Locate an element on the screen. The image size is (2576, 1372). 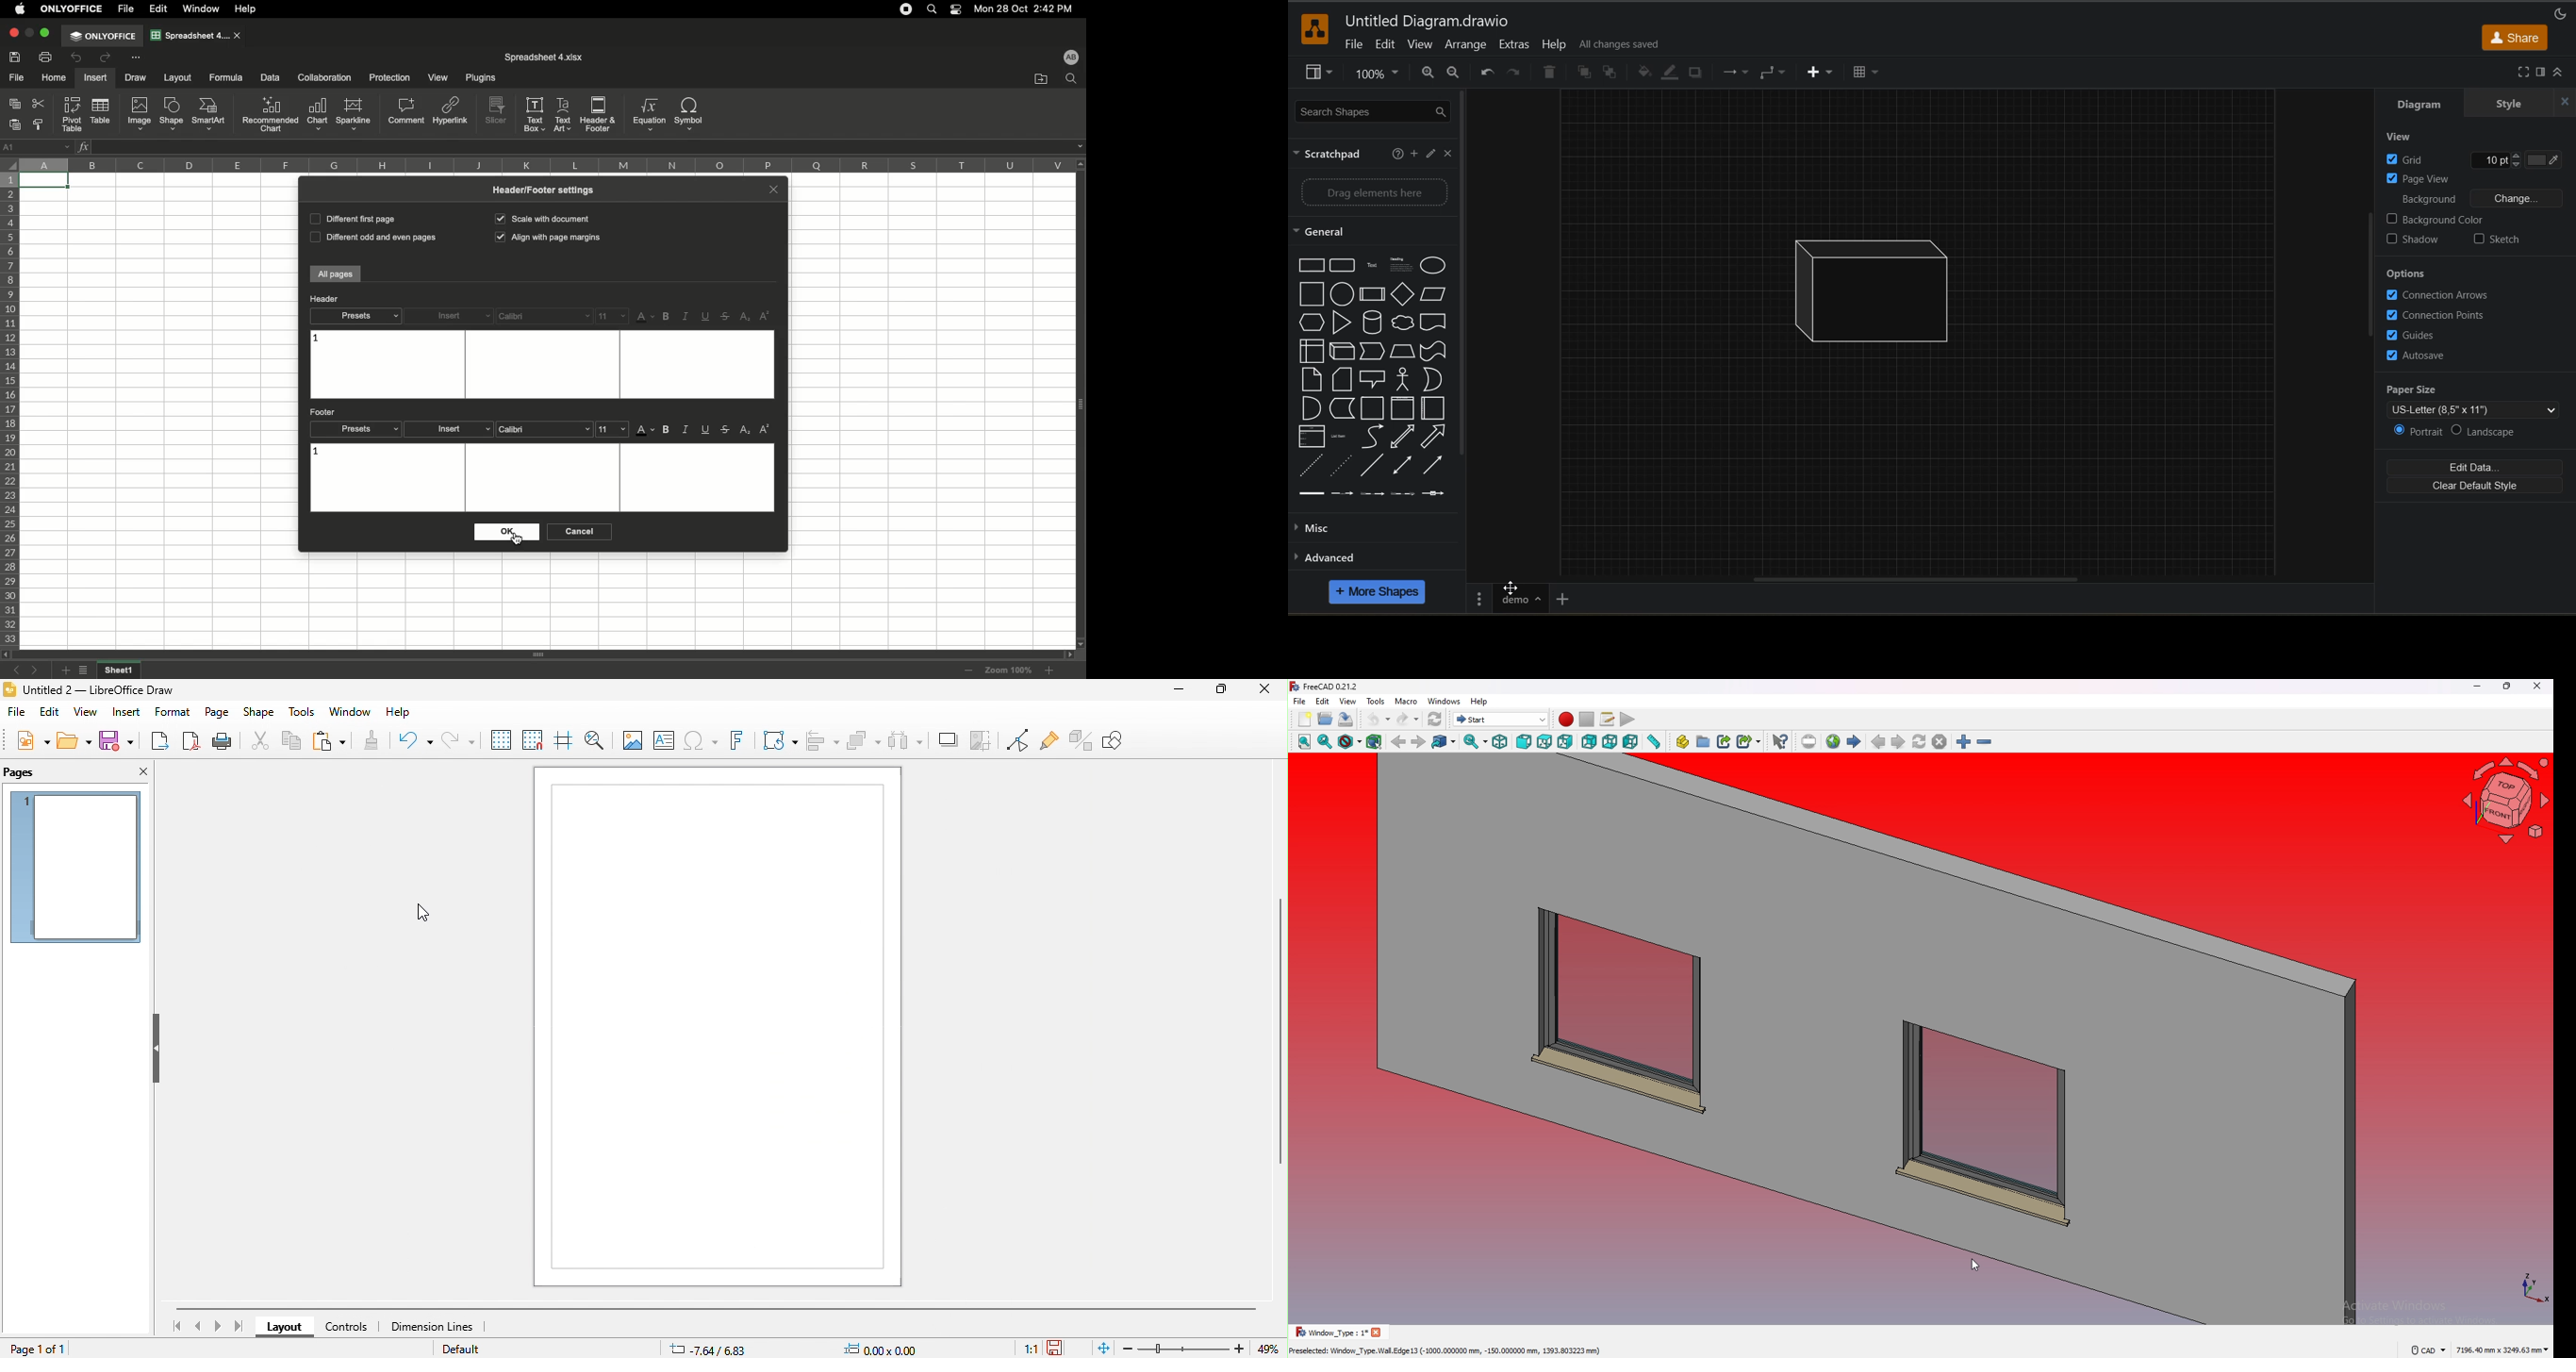
resize is located at coordinates (2507, 686).